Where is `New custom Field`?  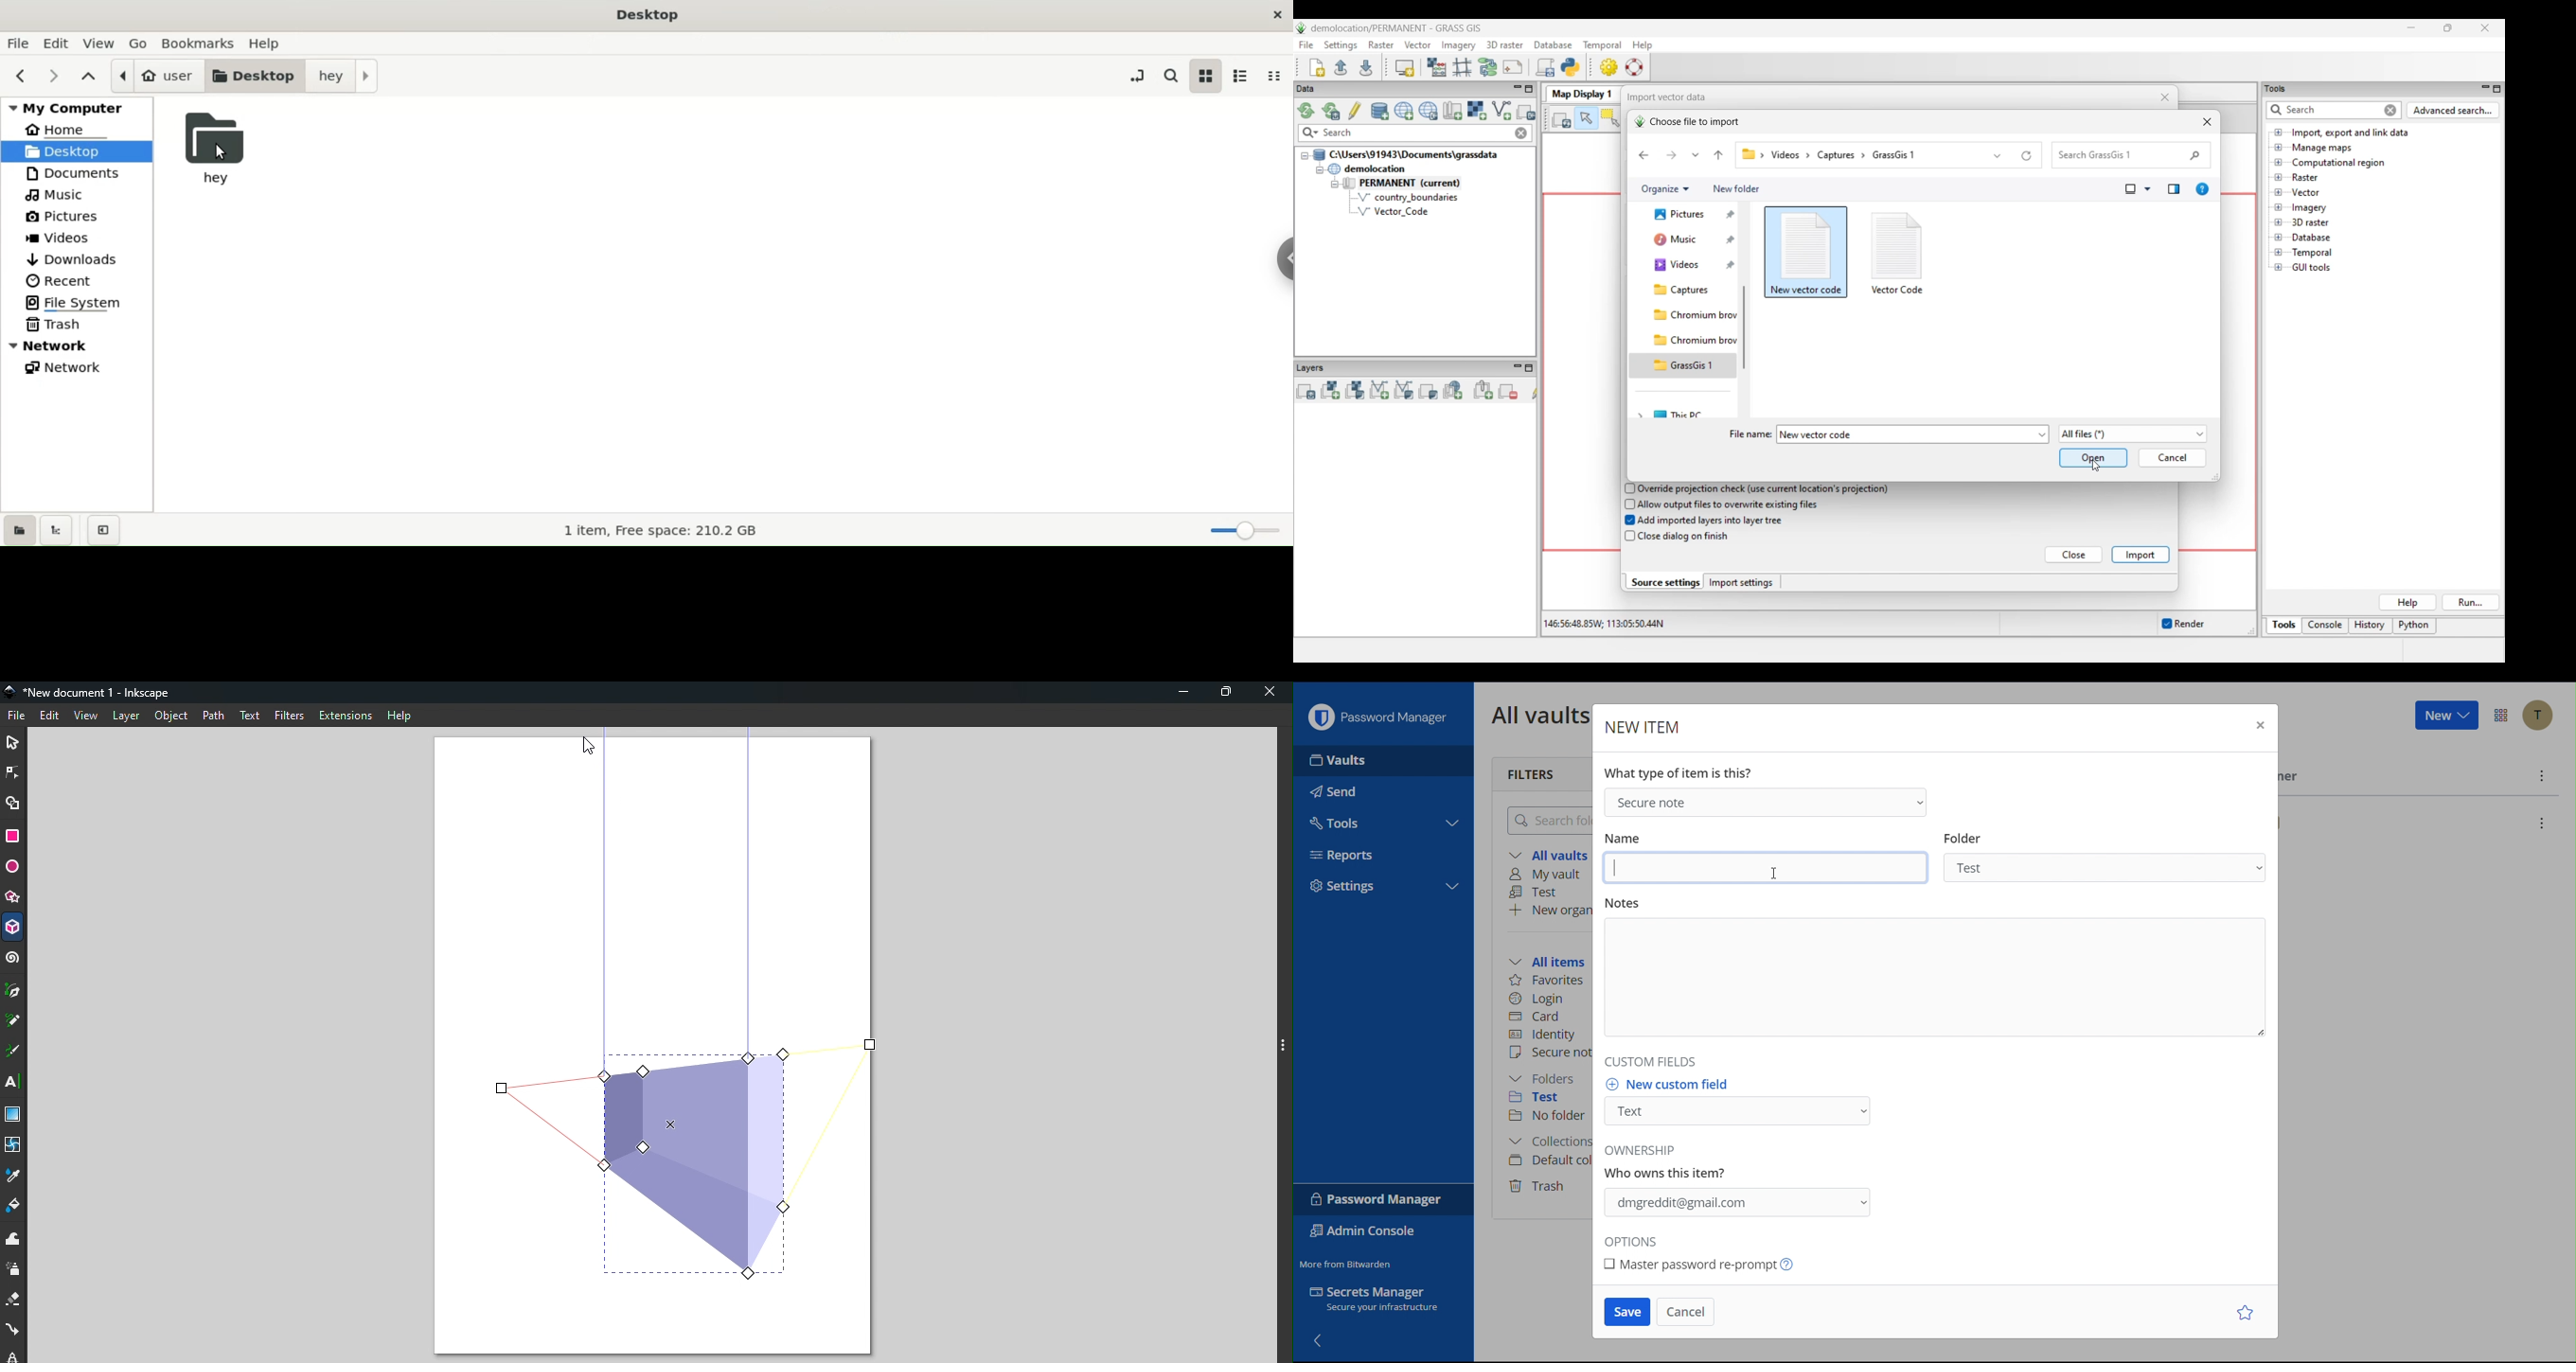
New custom Field is located at coordinates (1743, 1105).